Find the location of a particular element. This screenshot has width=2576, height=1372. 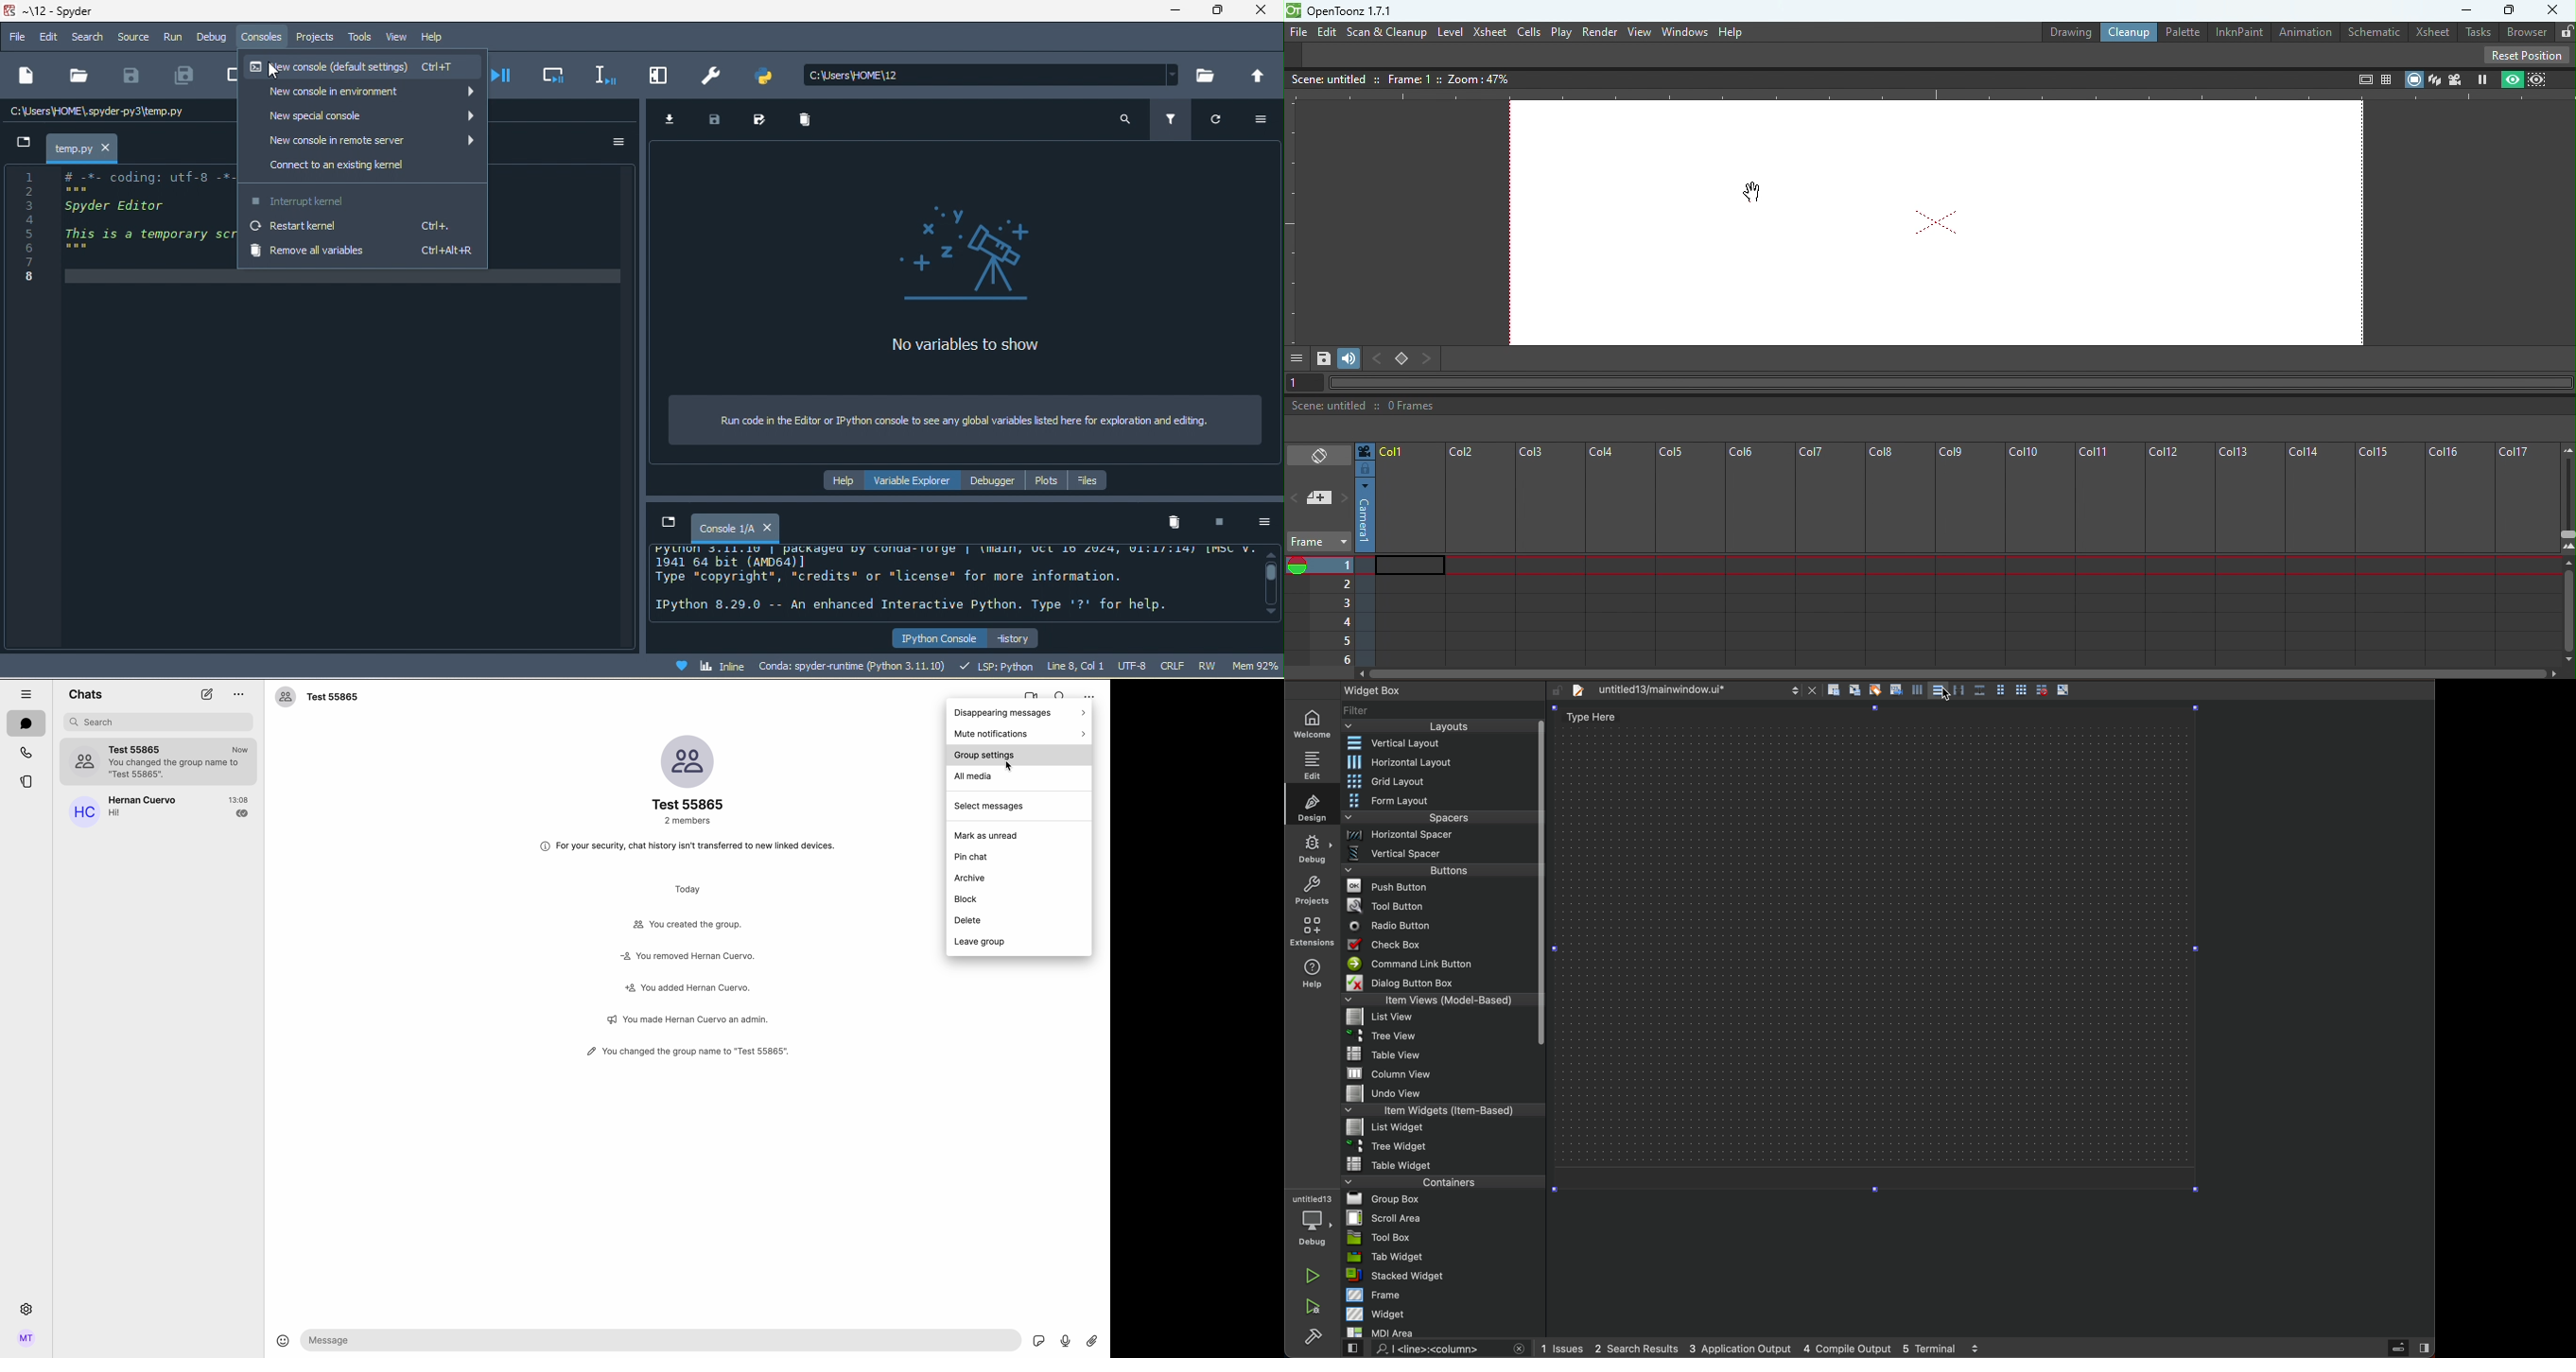

remove all variables is located at coordinates (362, 254).